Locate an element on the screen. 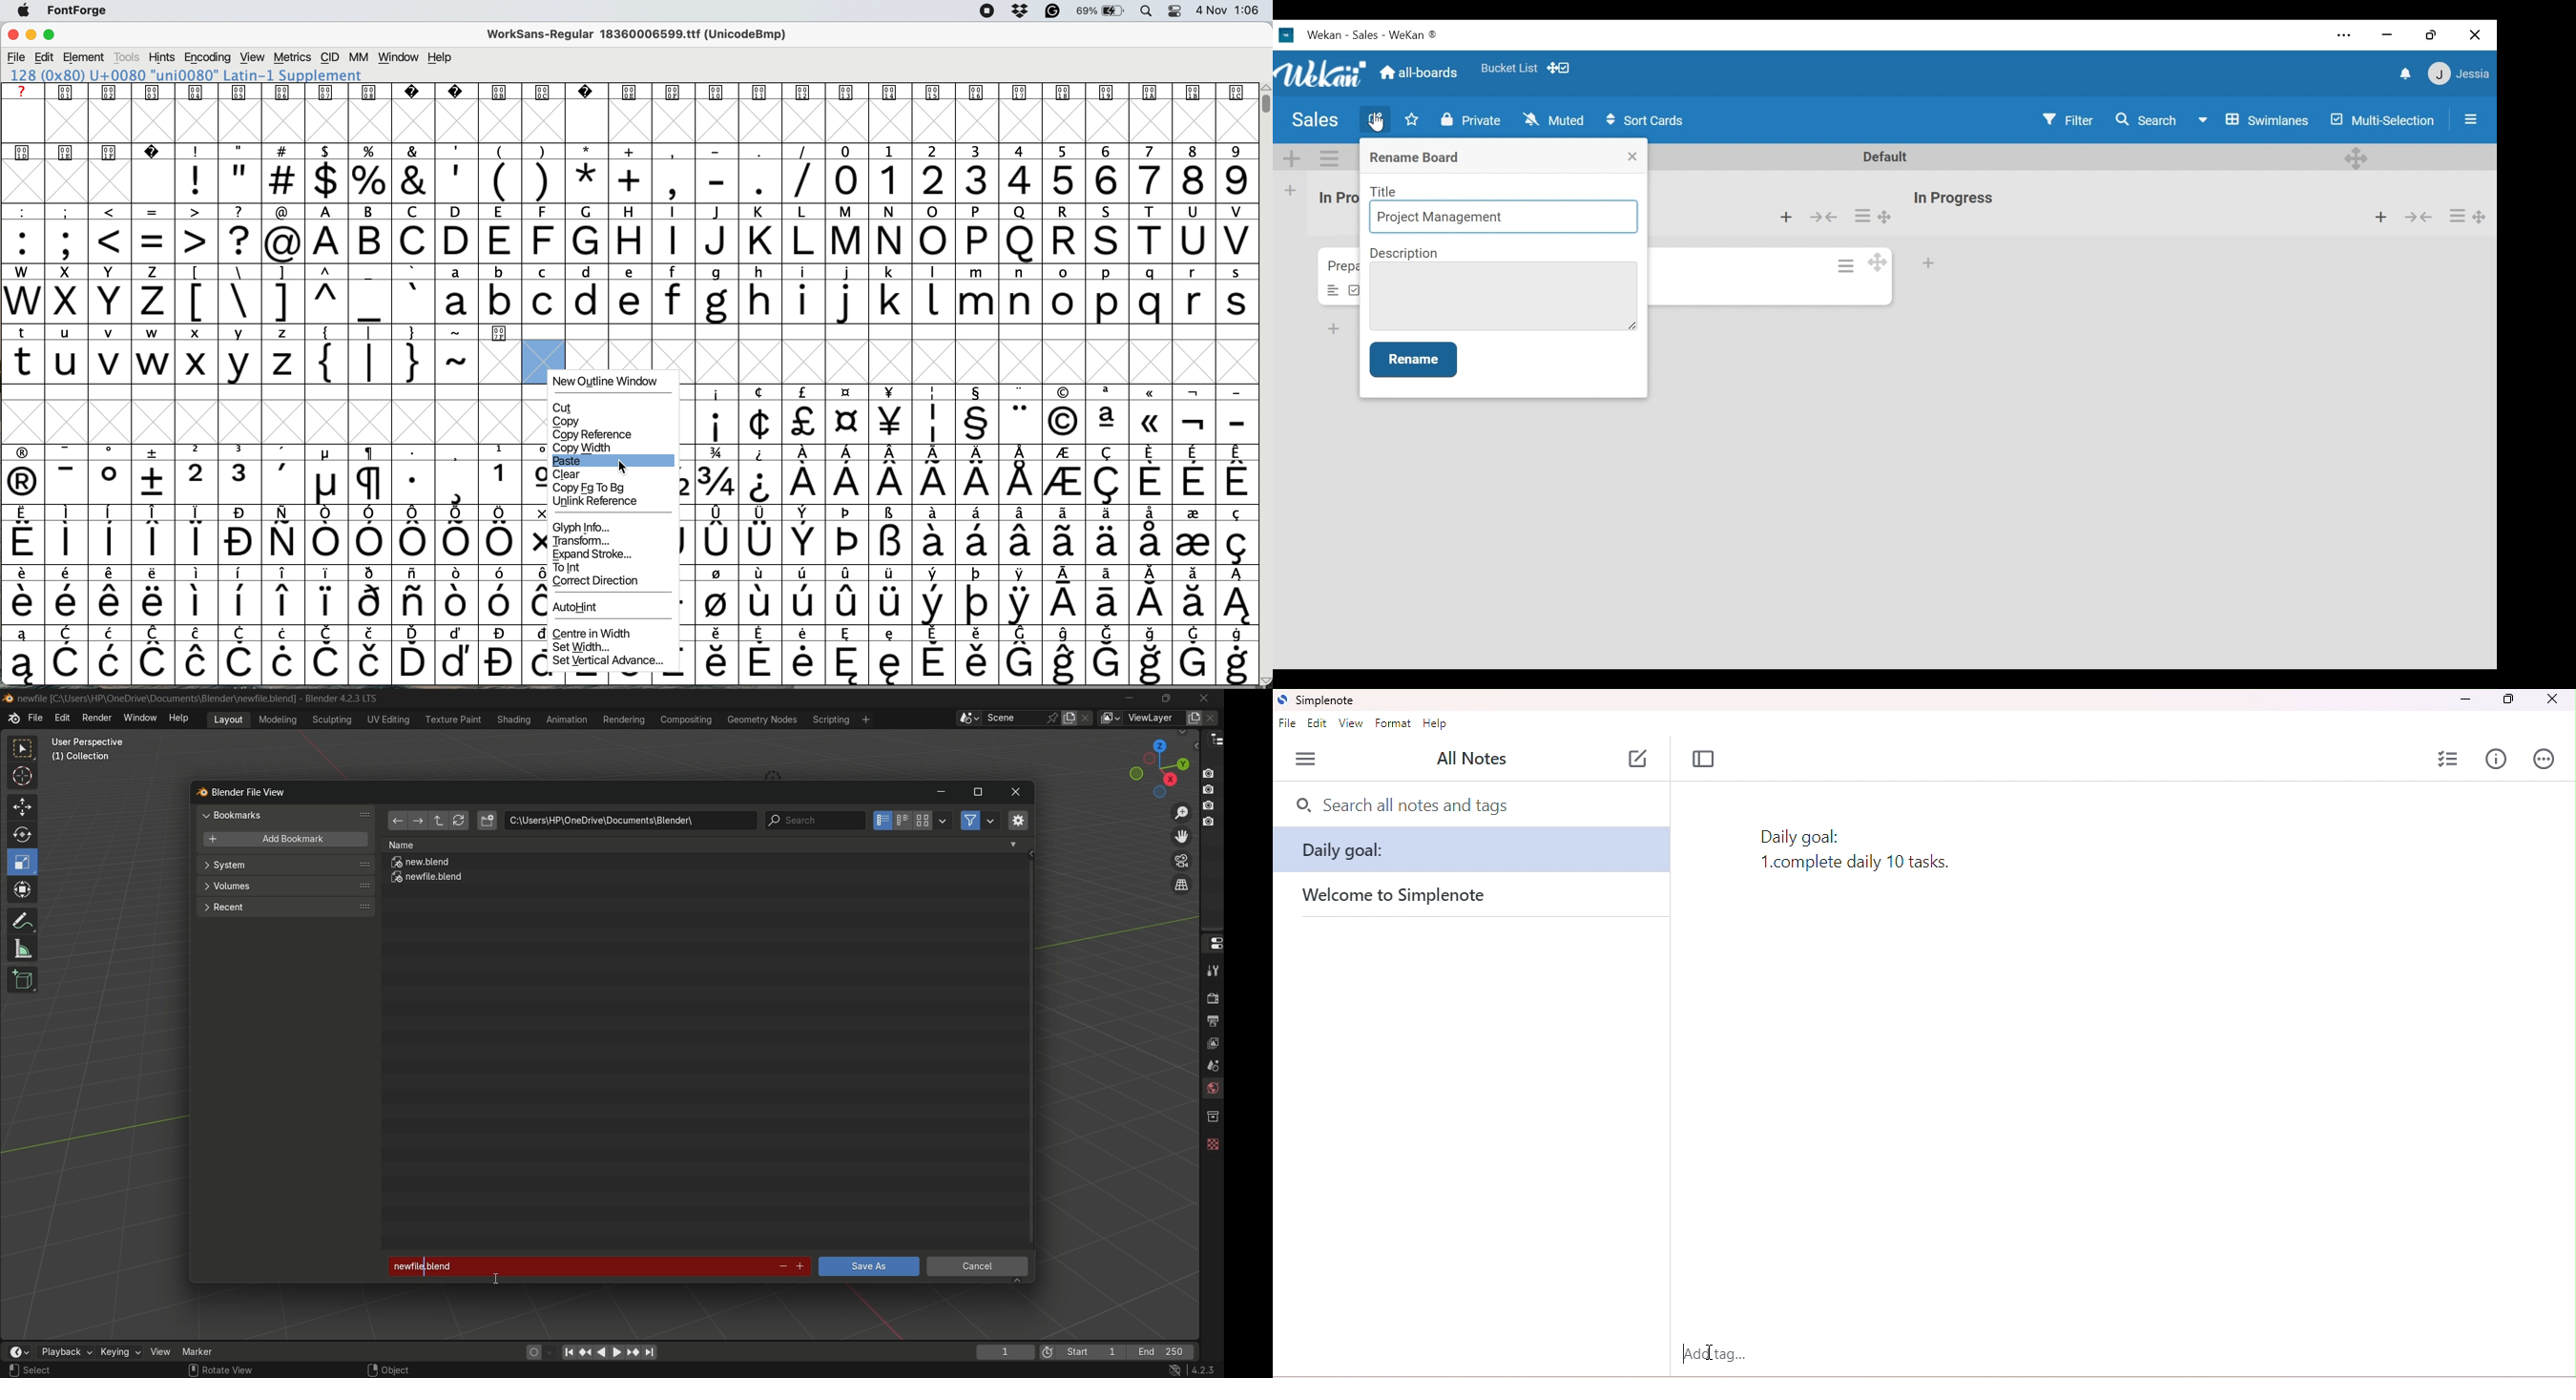 The width and height of the screenshot is (2576, 1400). element is located at coordinates (86, 58).